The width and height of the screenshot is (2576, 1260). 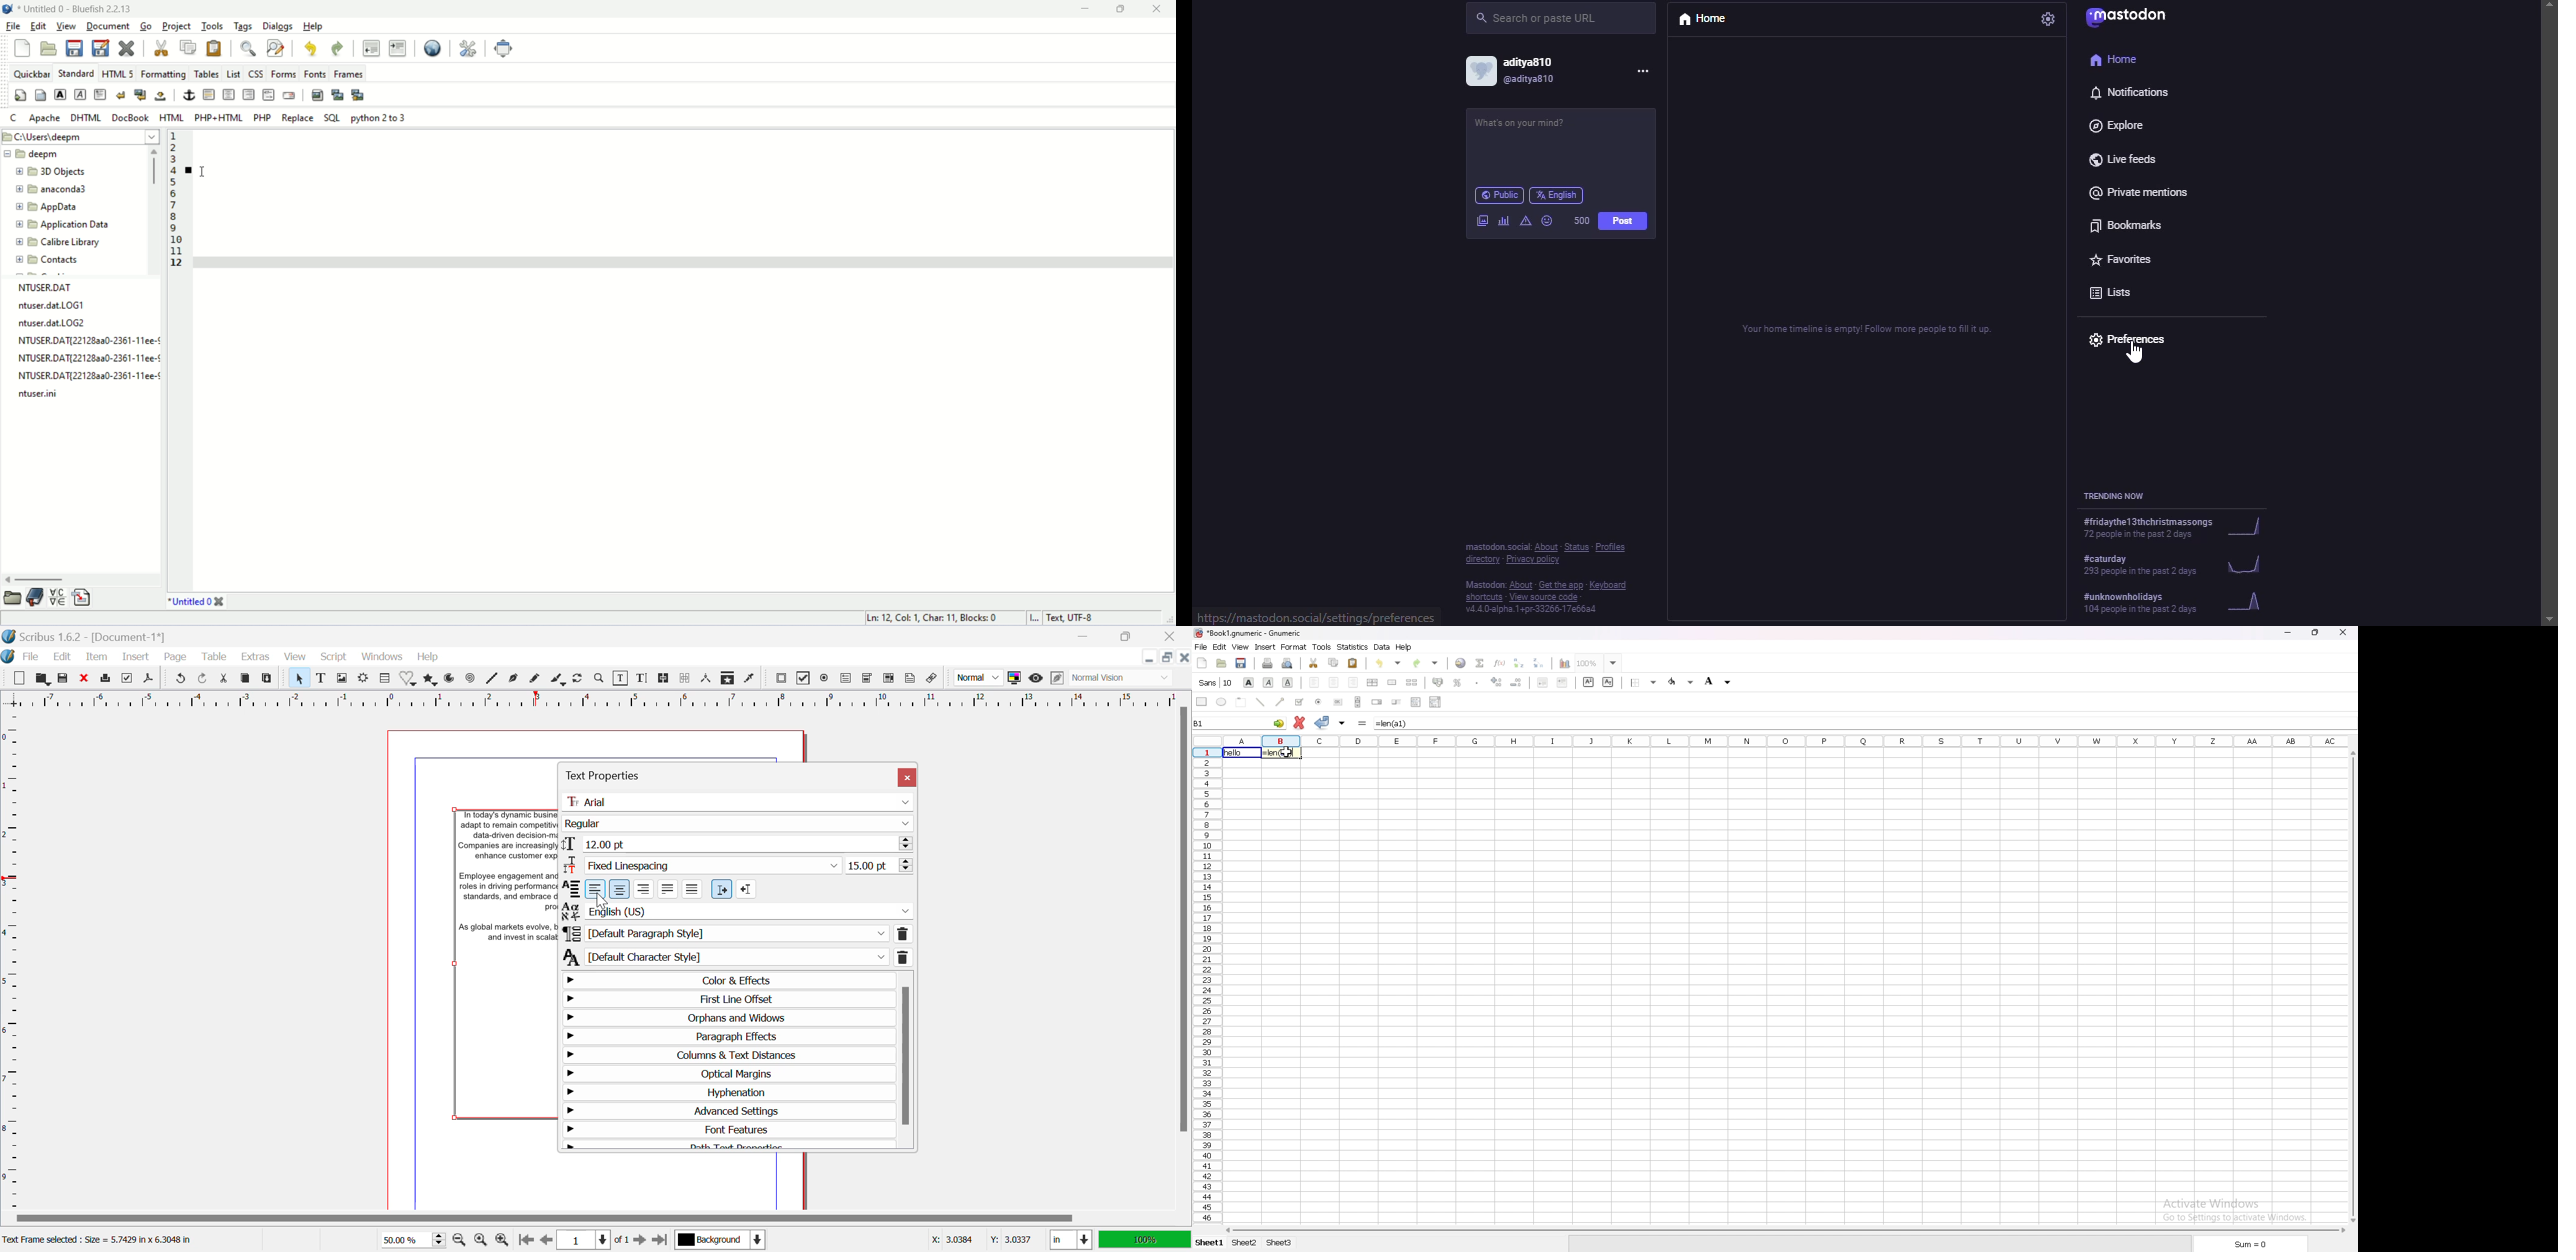 I want to click on Zoom, so click(x=599, y=679).